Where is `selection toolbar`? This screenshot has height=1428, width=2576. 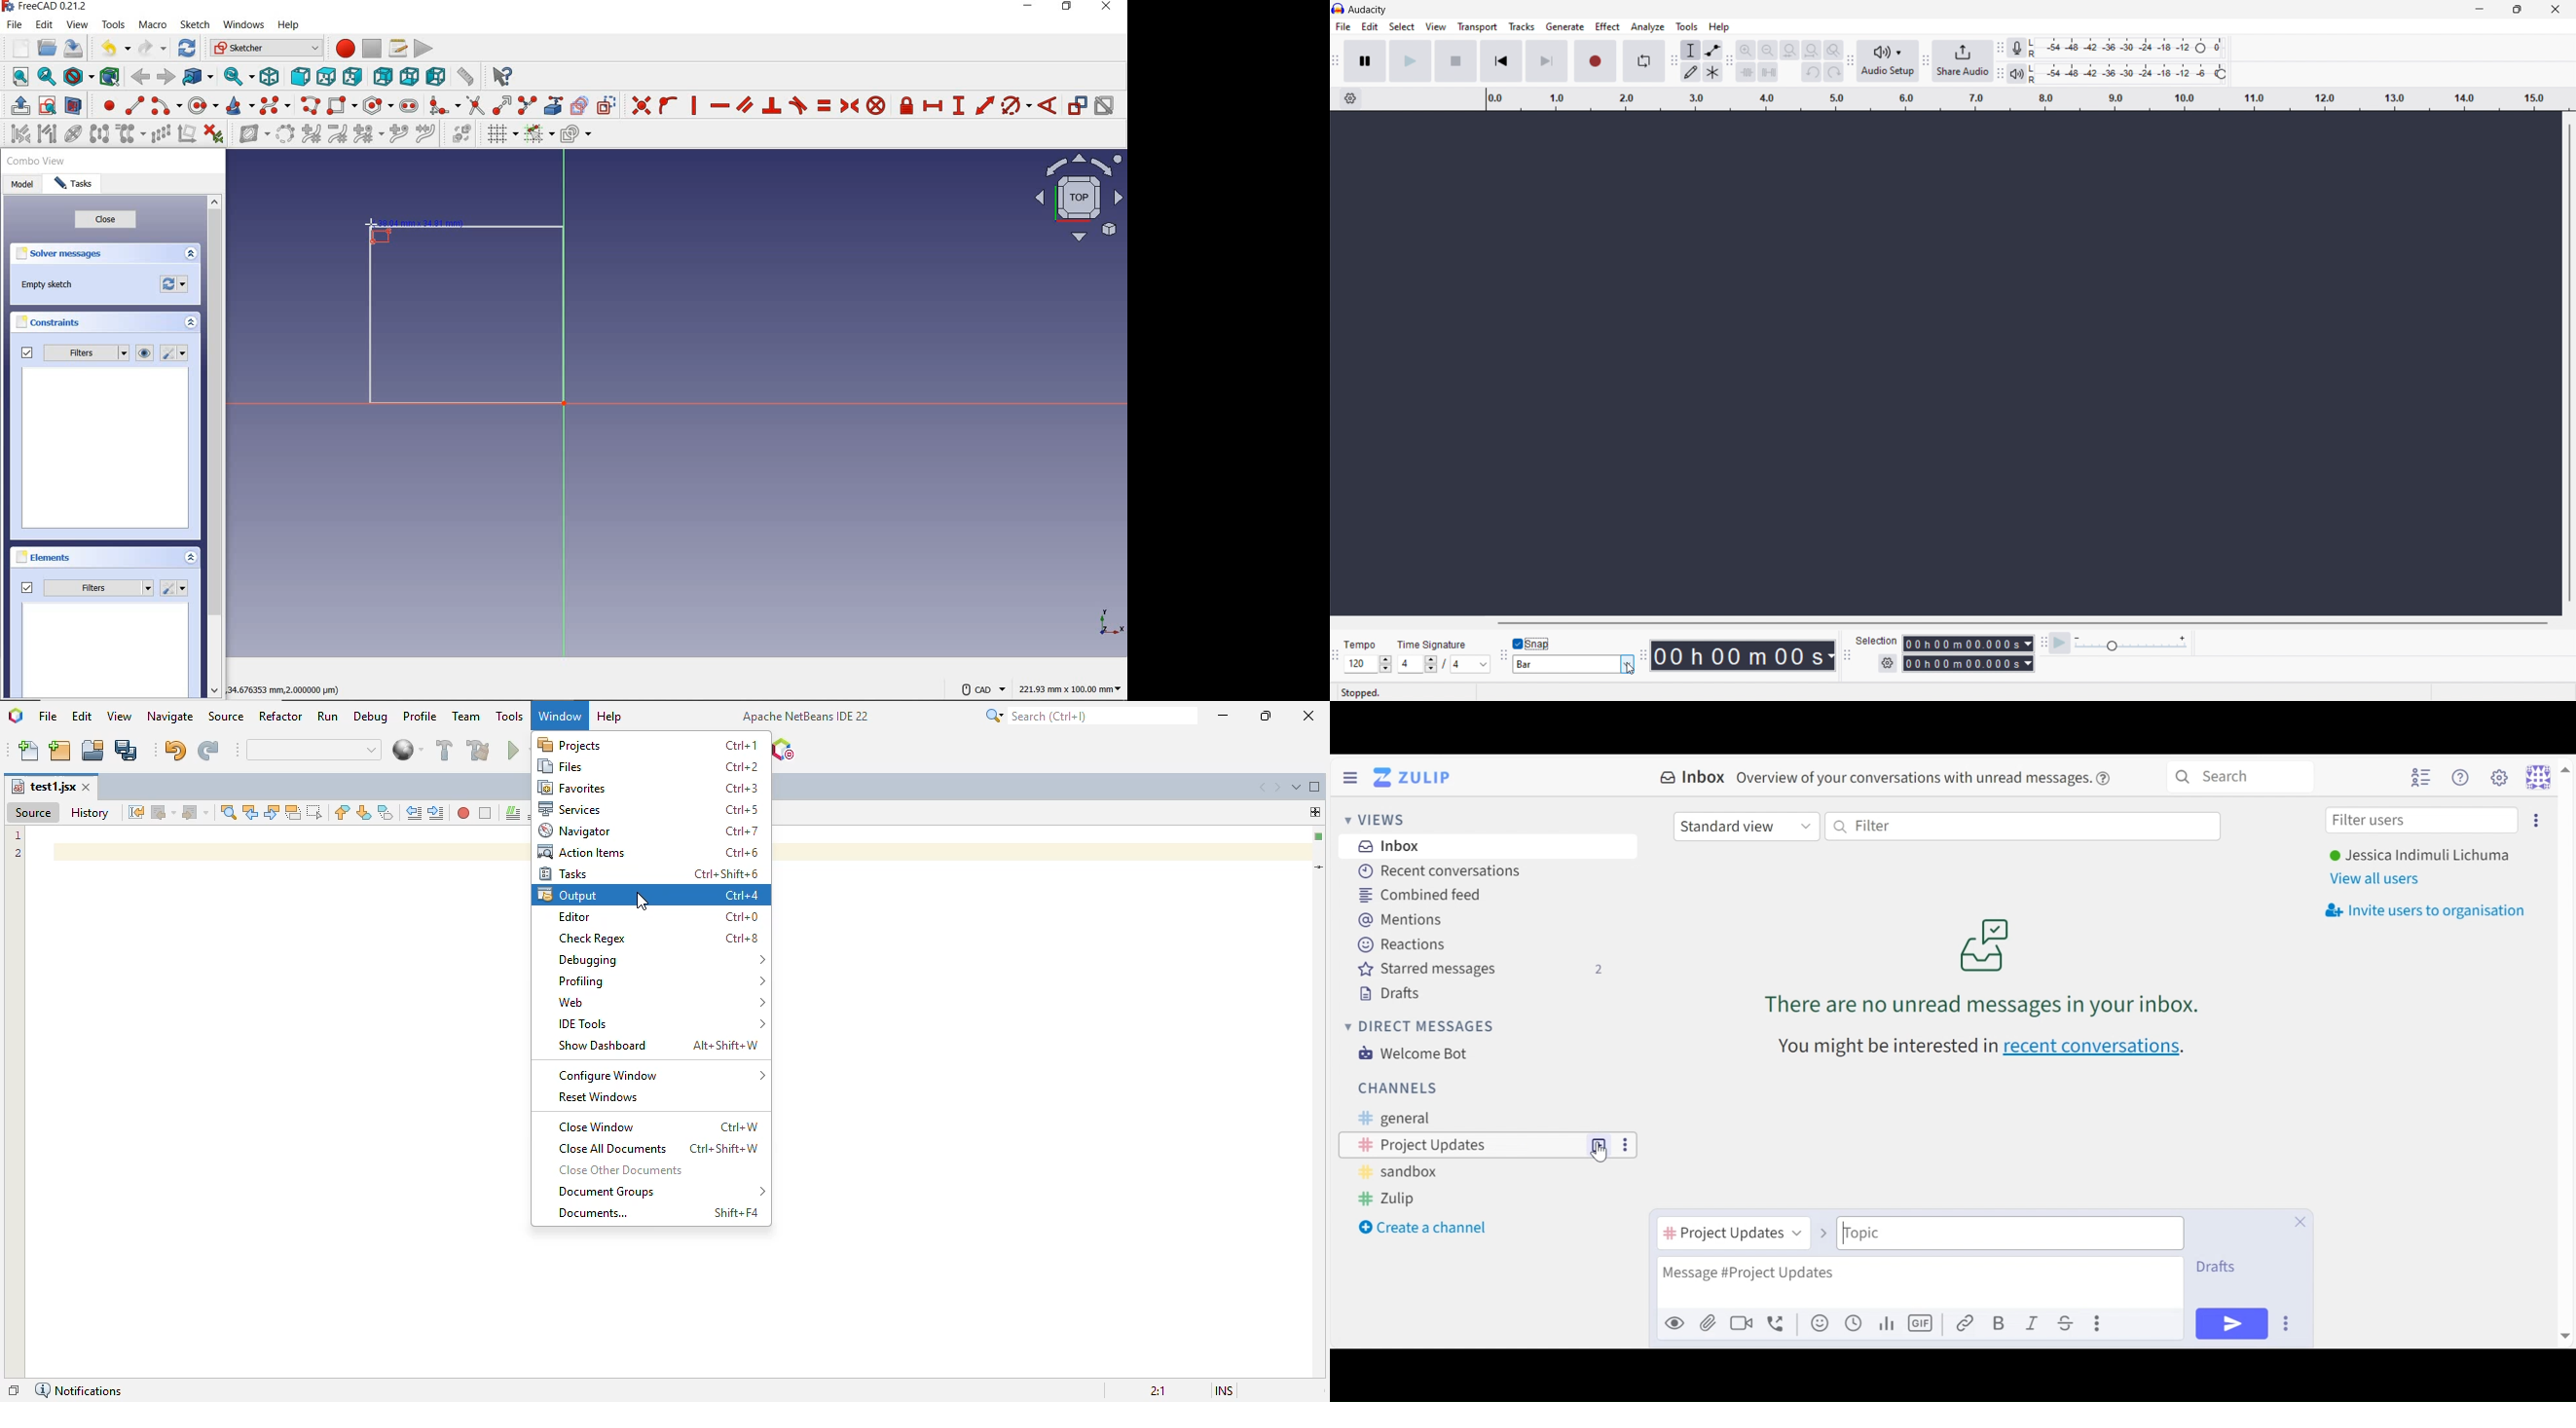
selection toolbar is located at coordinates (1848, 656).